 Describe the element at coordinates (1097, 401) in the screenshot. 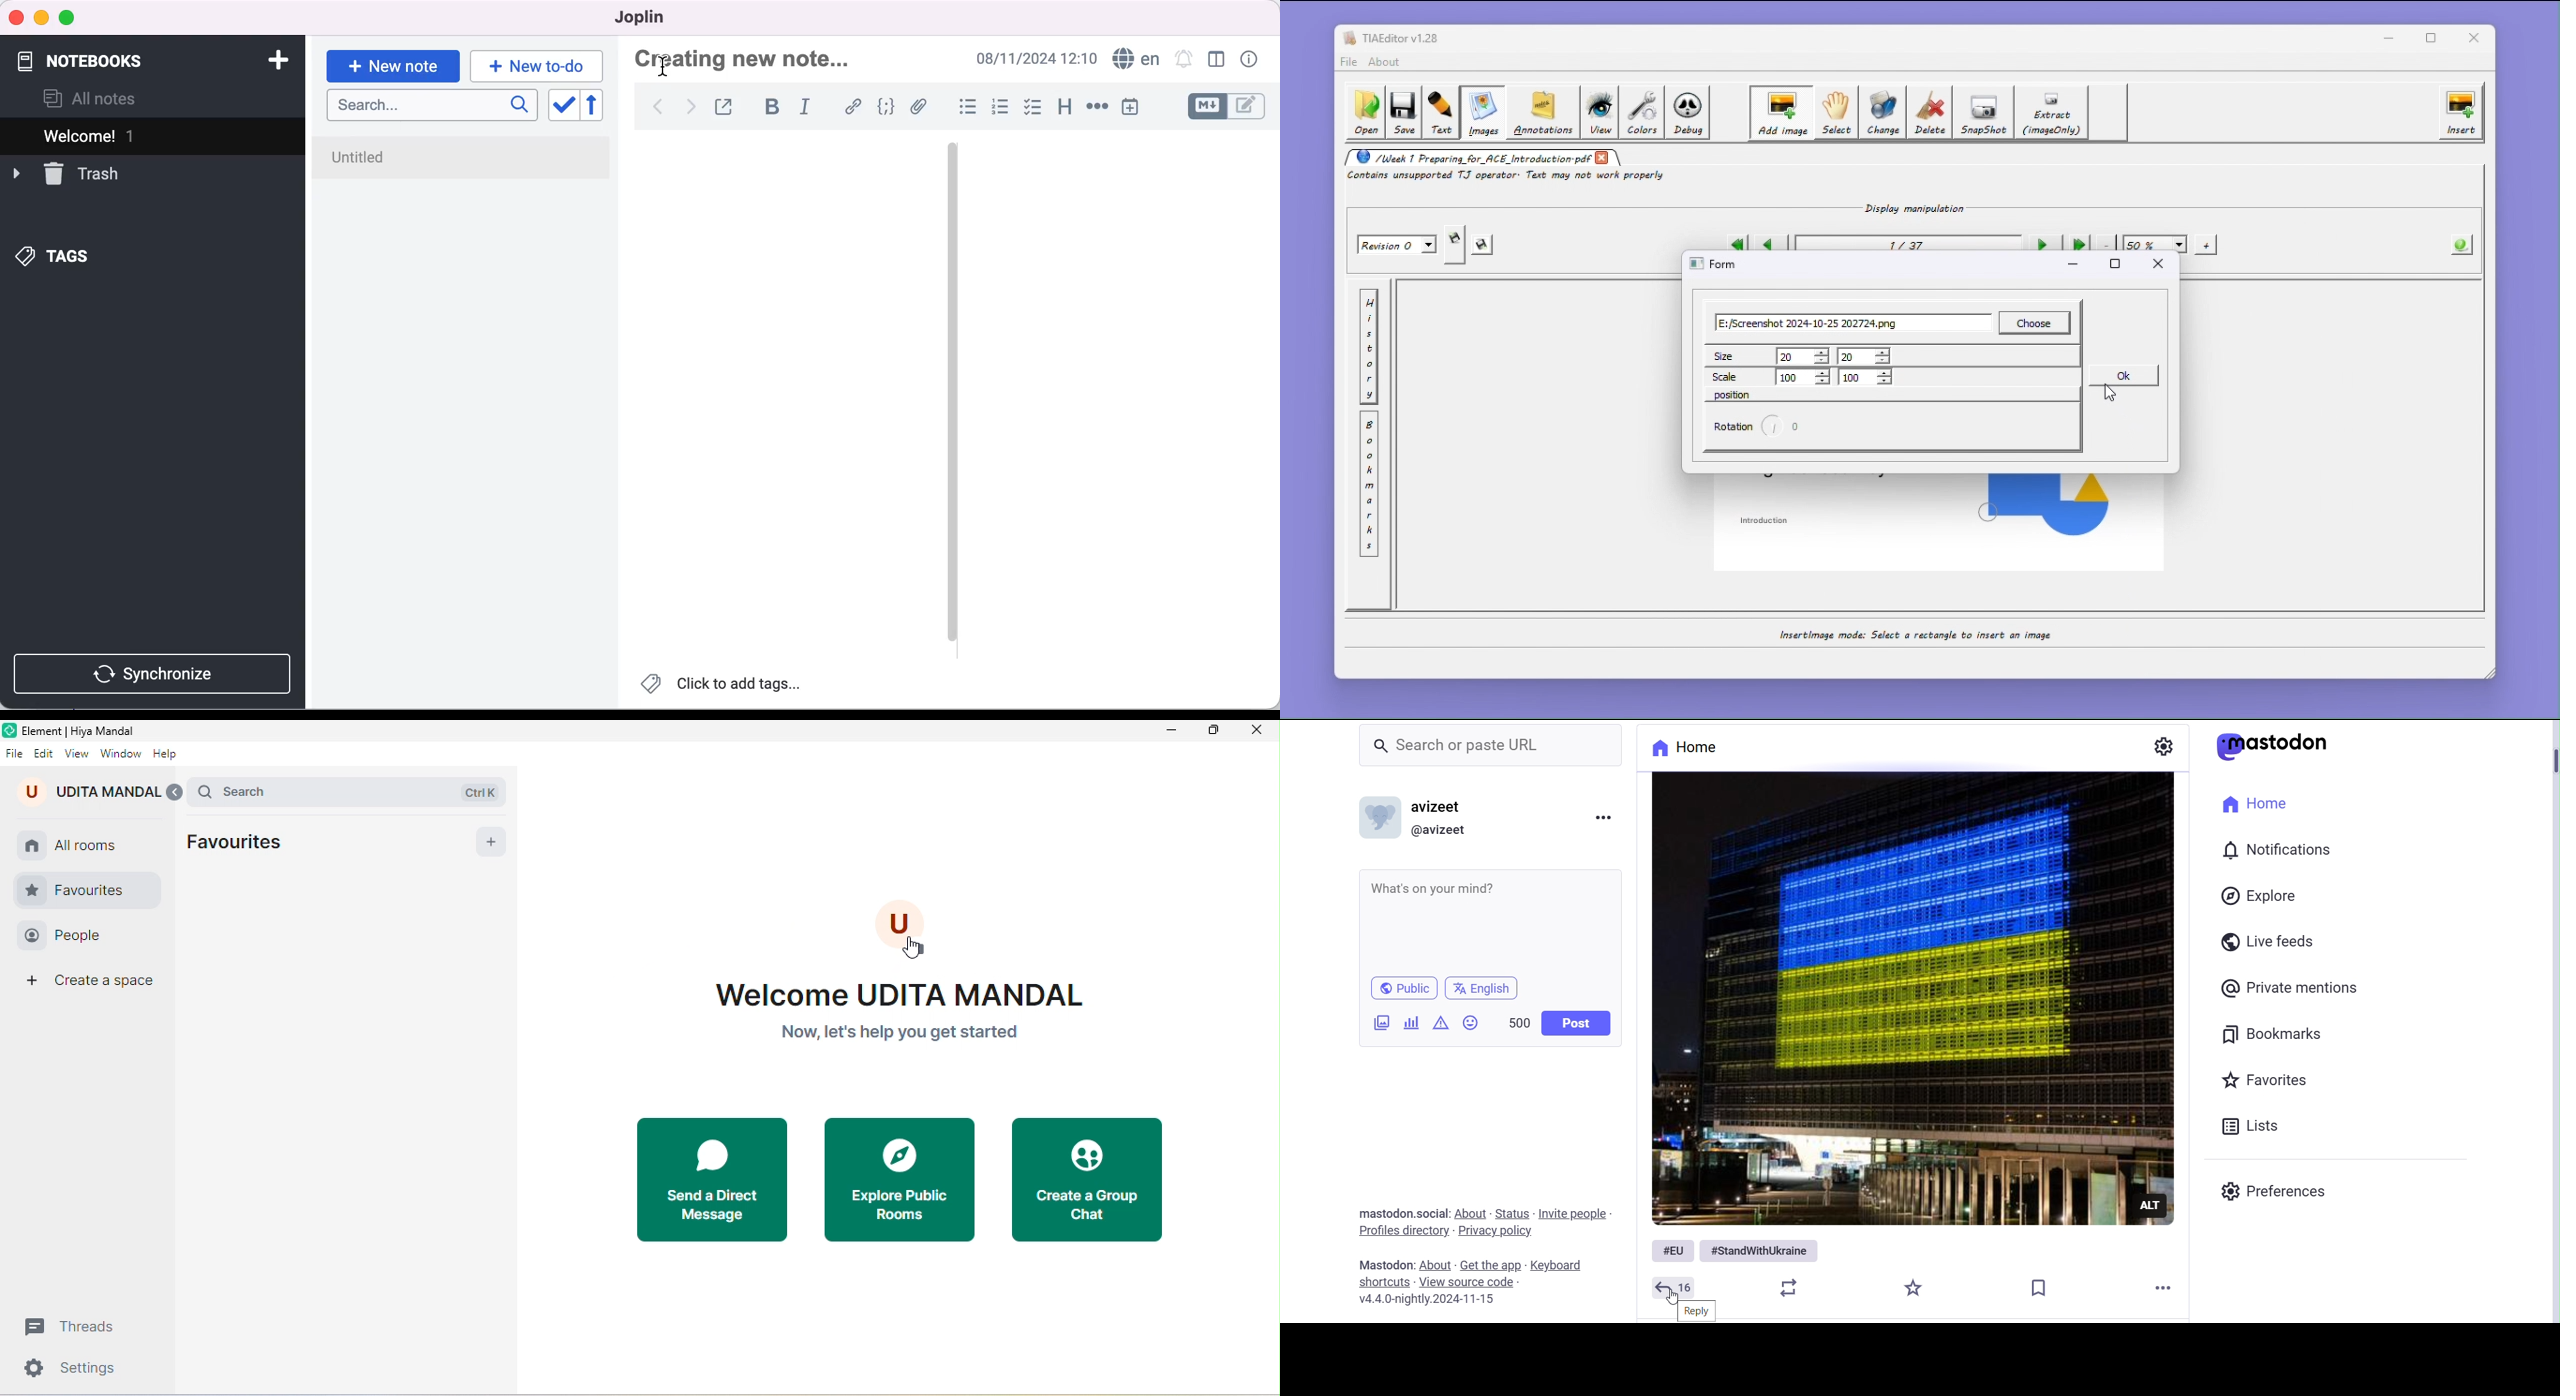

I see `blank canvas` at that location.